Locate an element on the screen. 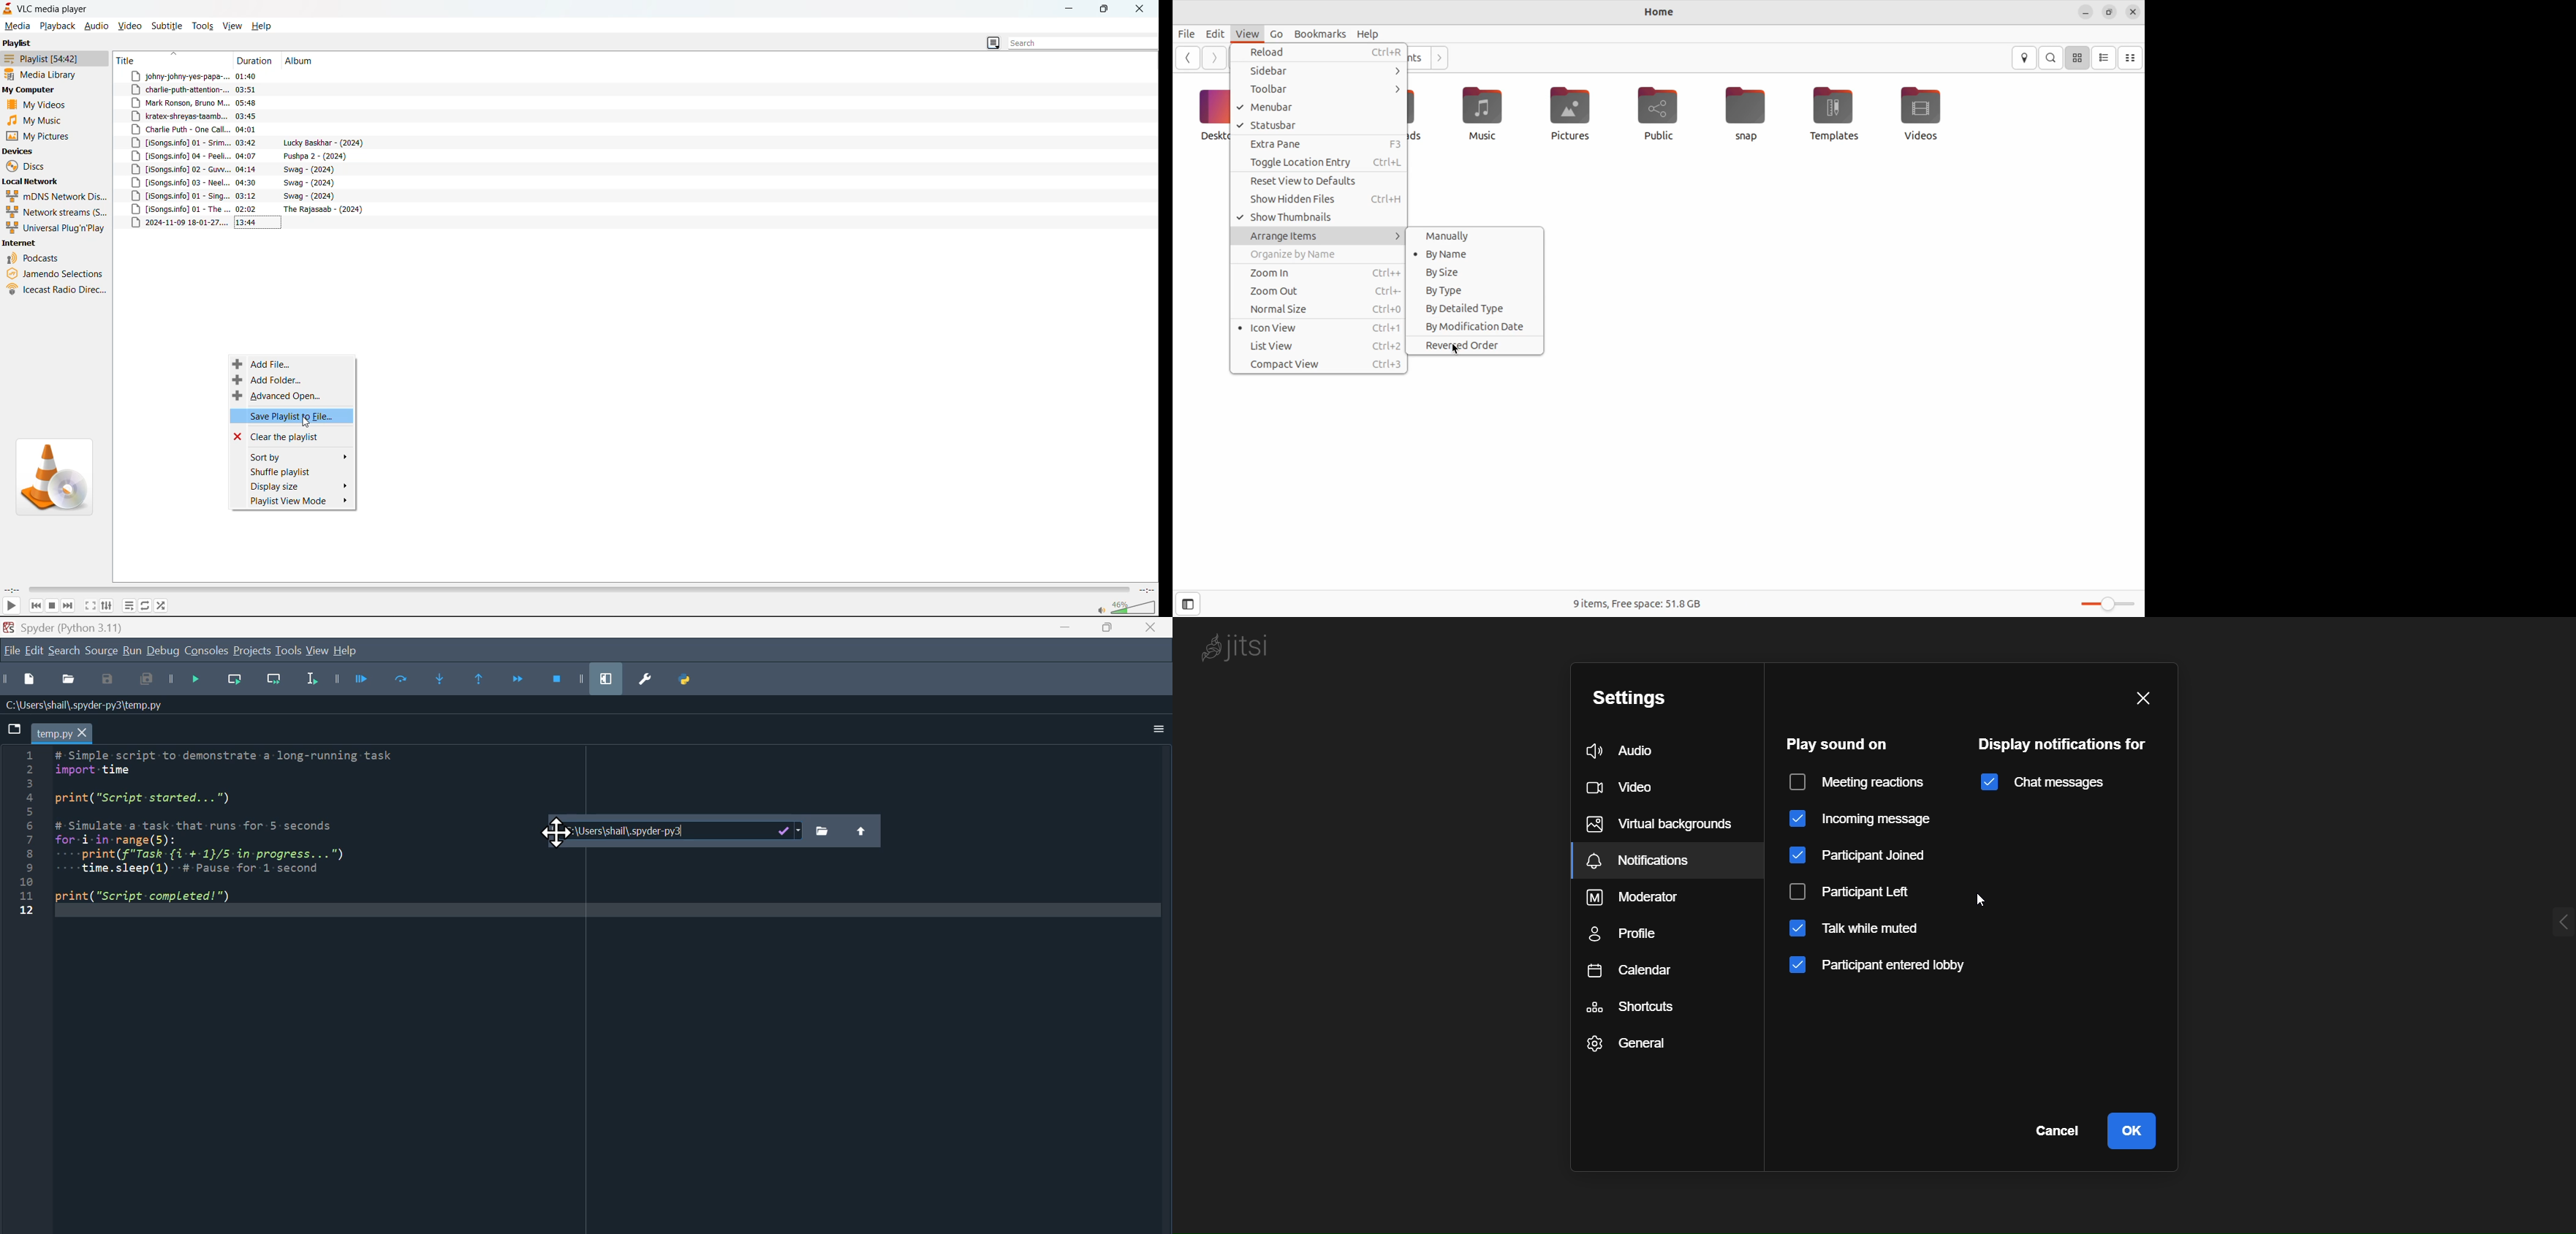  total track time is located at coordinates (1145, 589).